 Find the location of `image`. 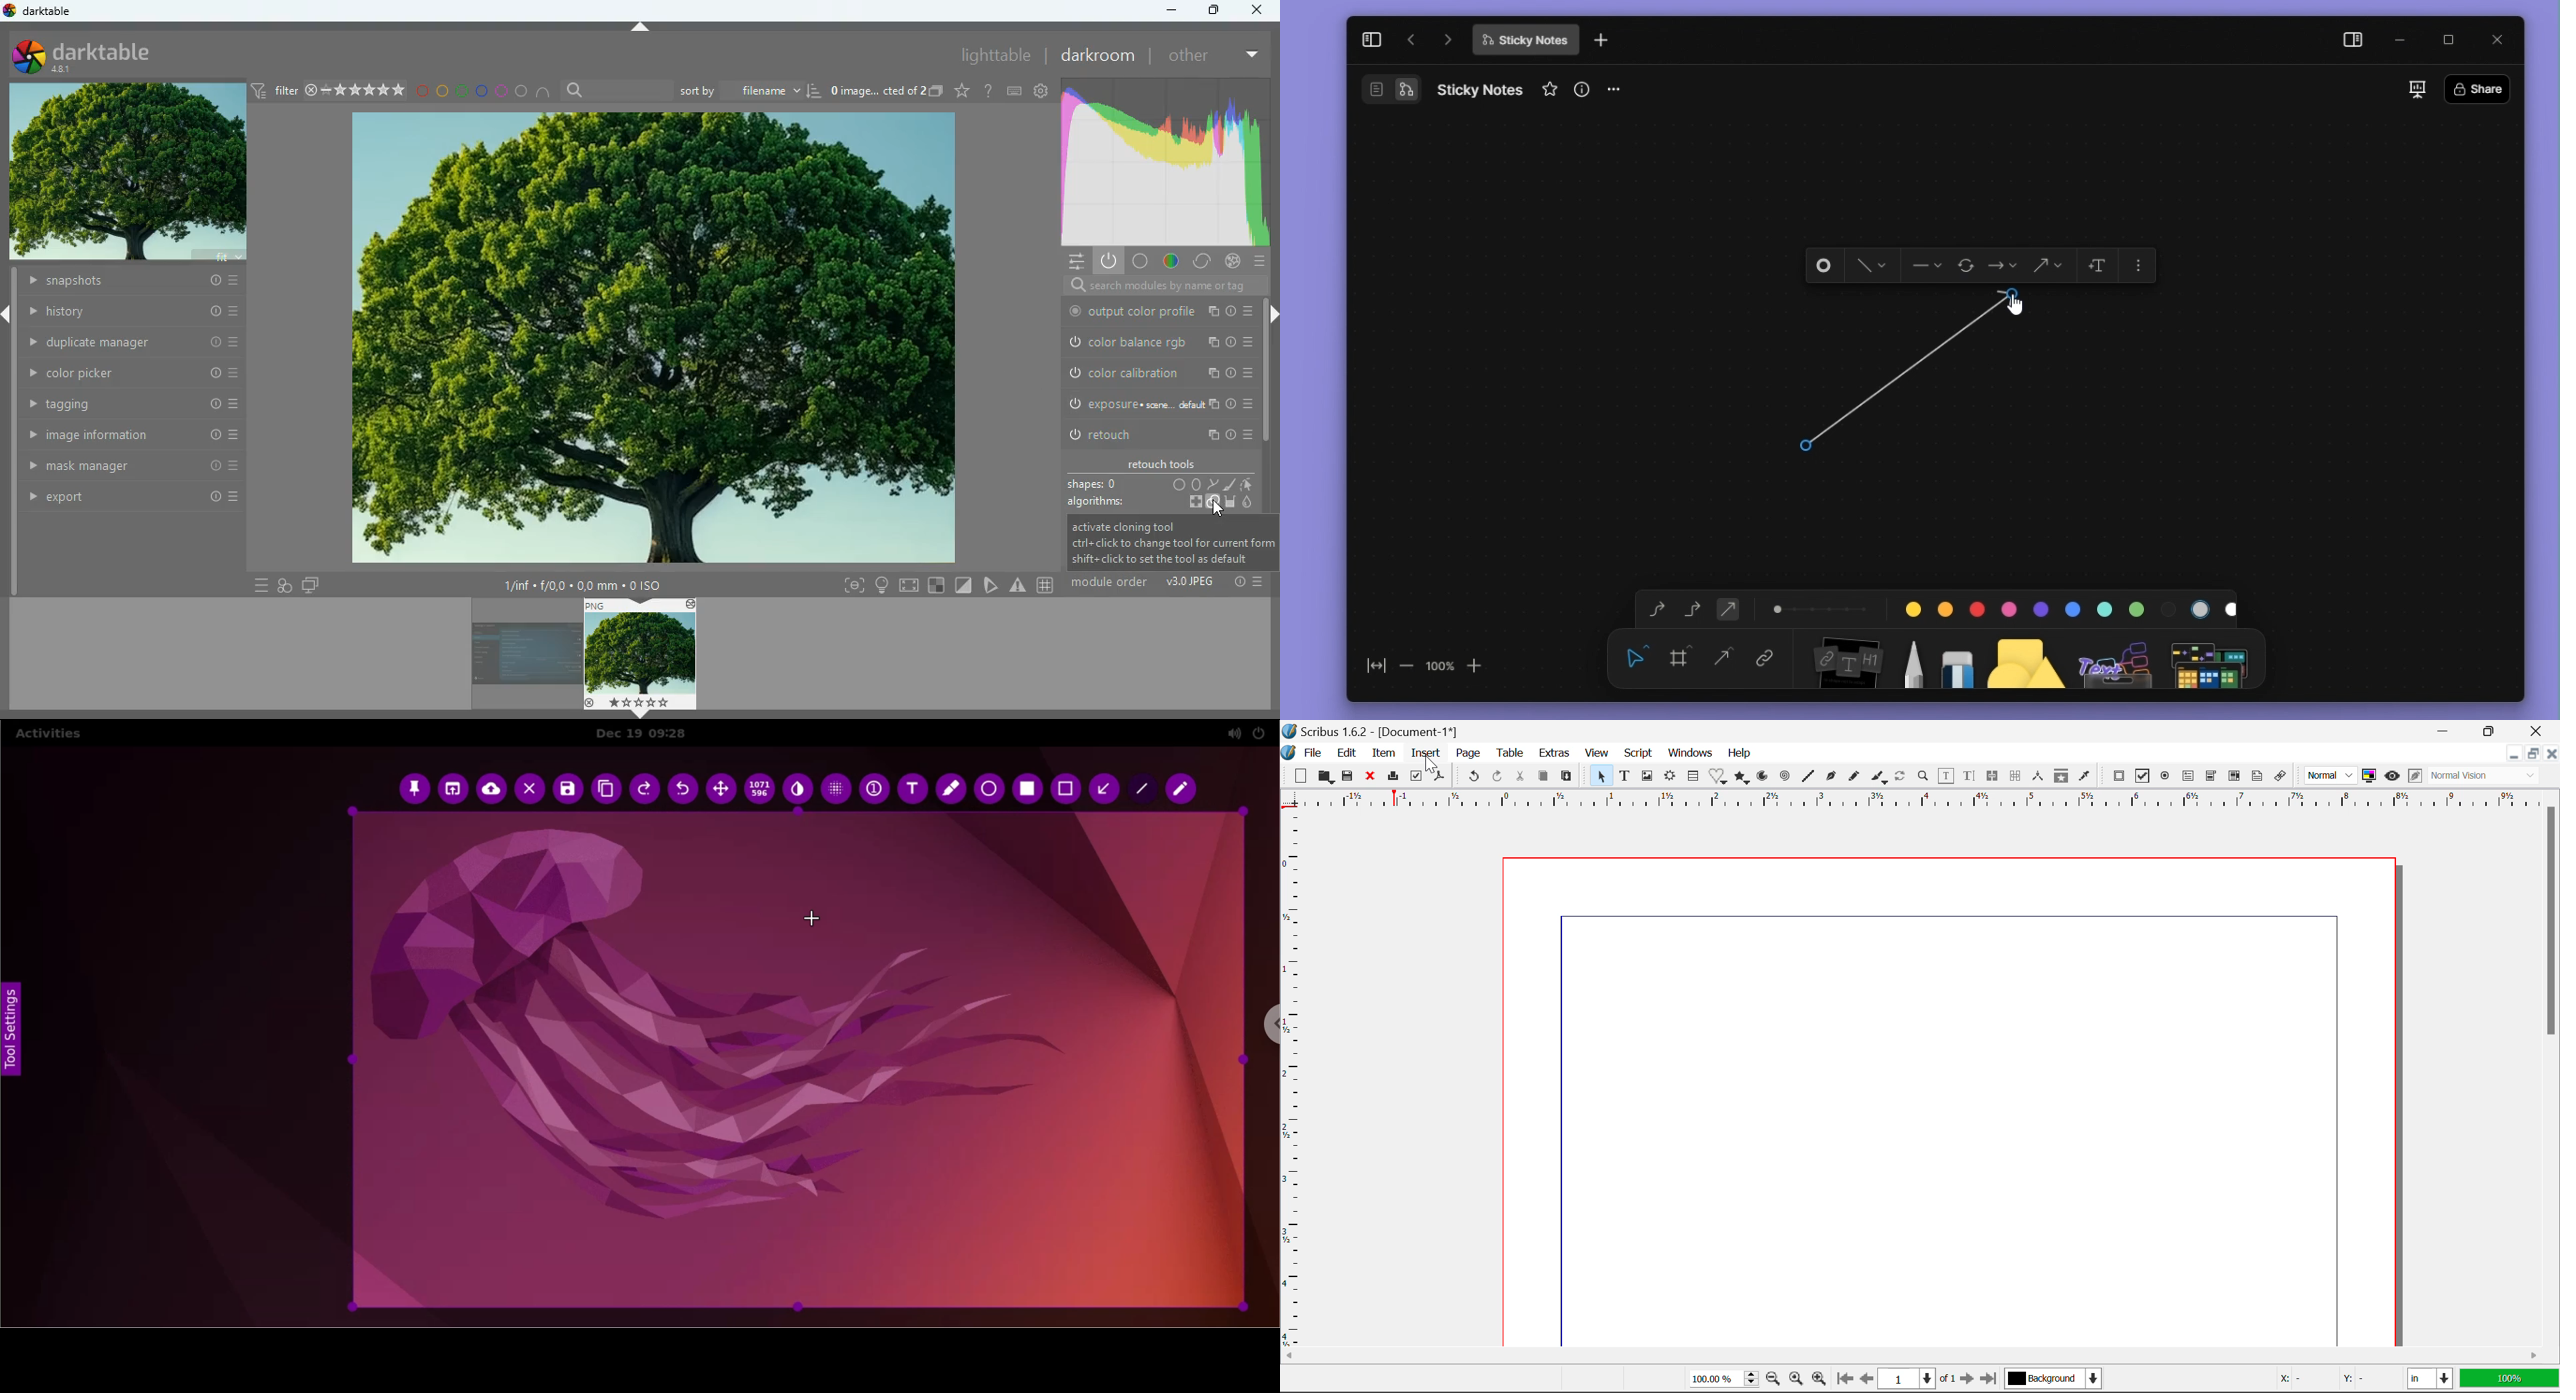

image is located at coordinates (517, 659).